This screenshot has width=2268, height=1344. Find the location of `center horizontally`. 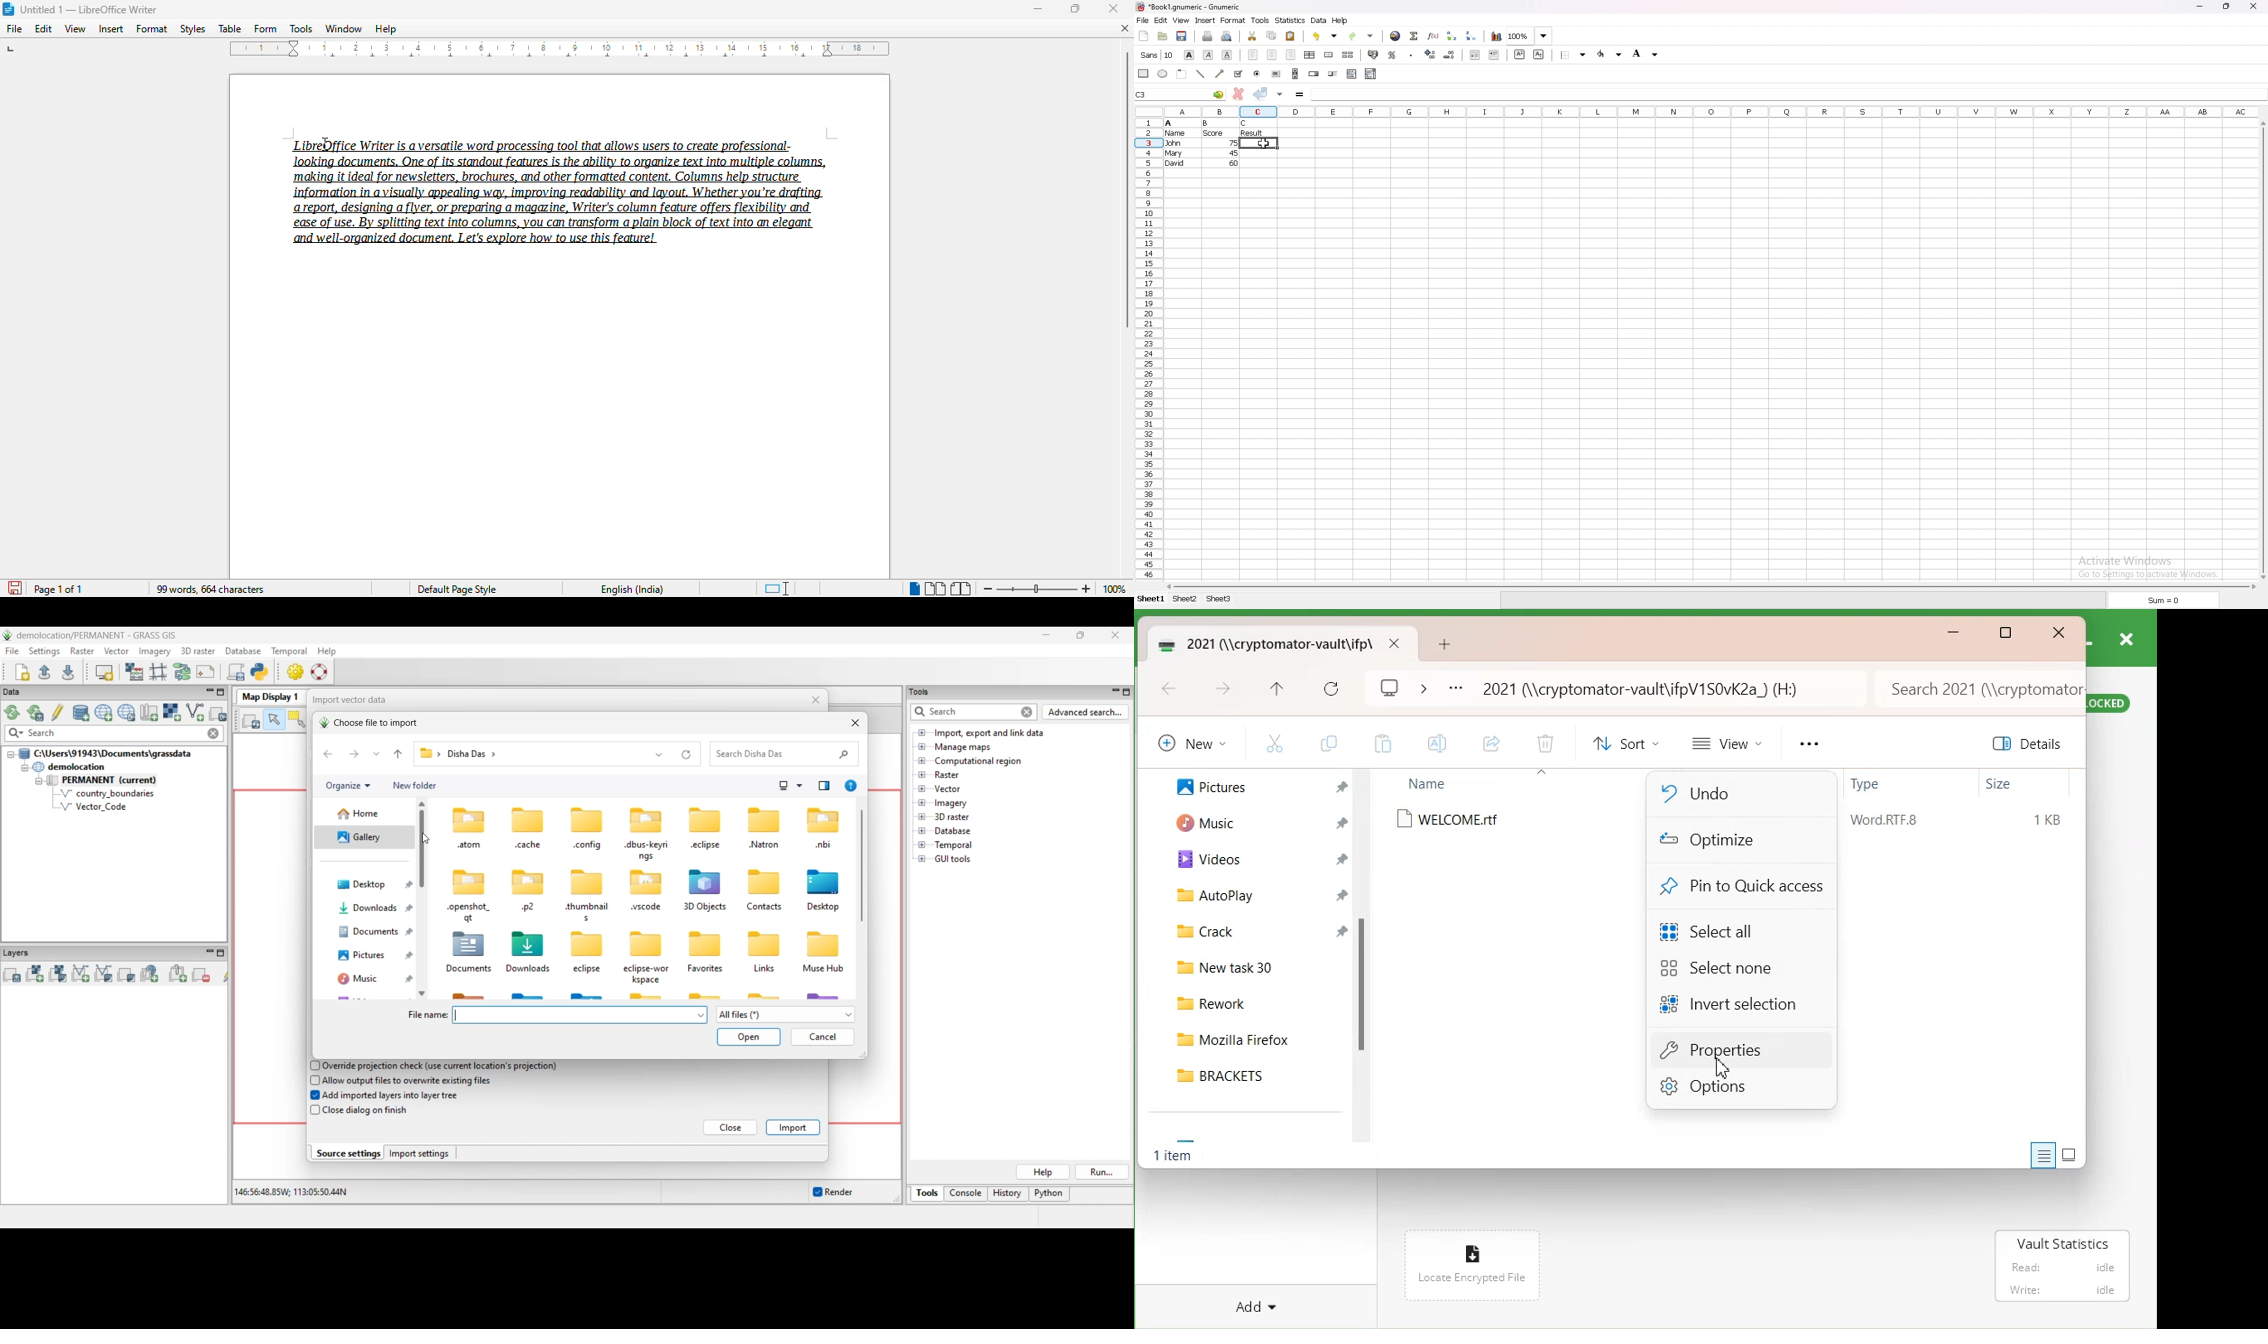

center horizontally is located at coordinates (1309, 56).